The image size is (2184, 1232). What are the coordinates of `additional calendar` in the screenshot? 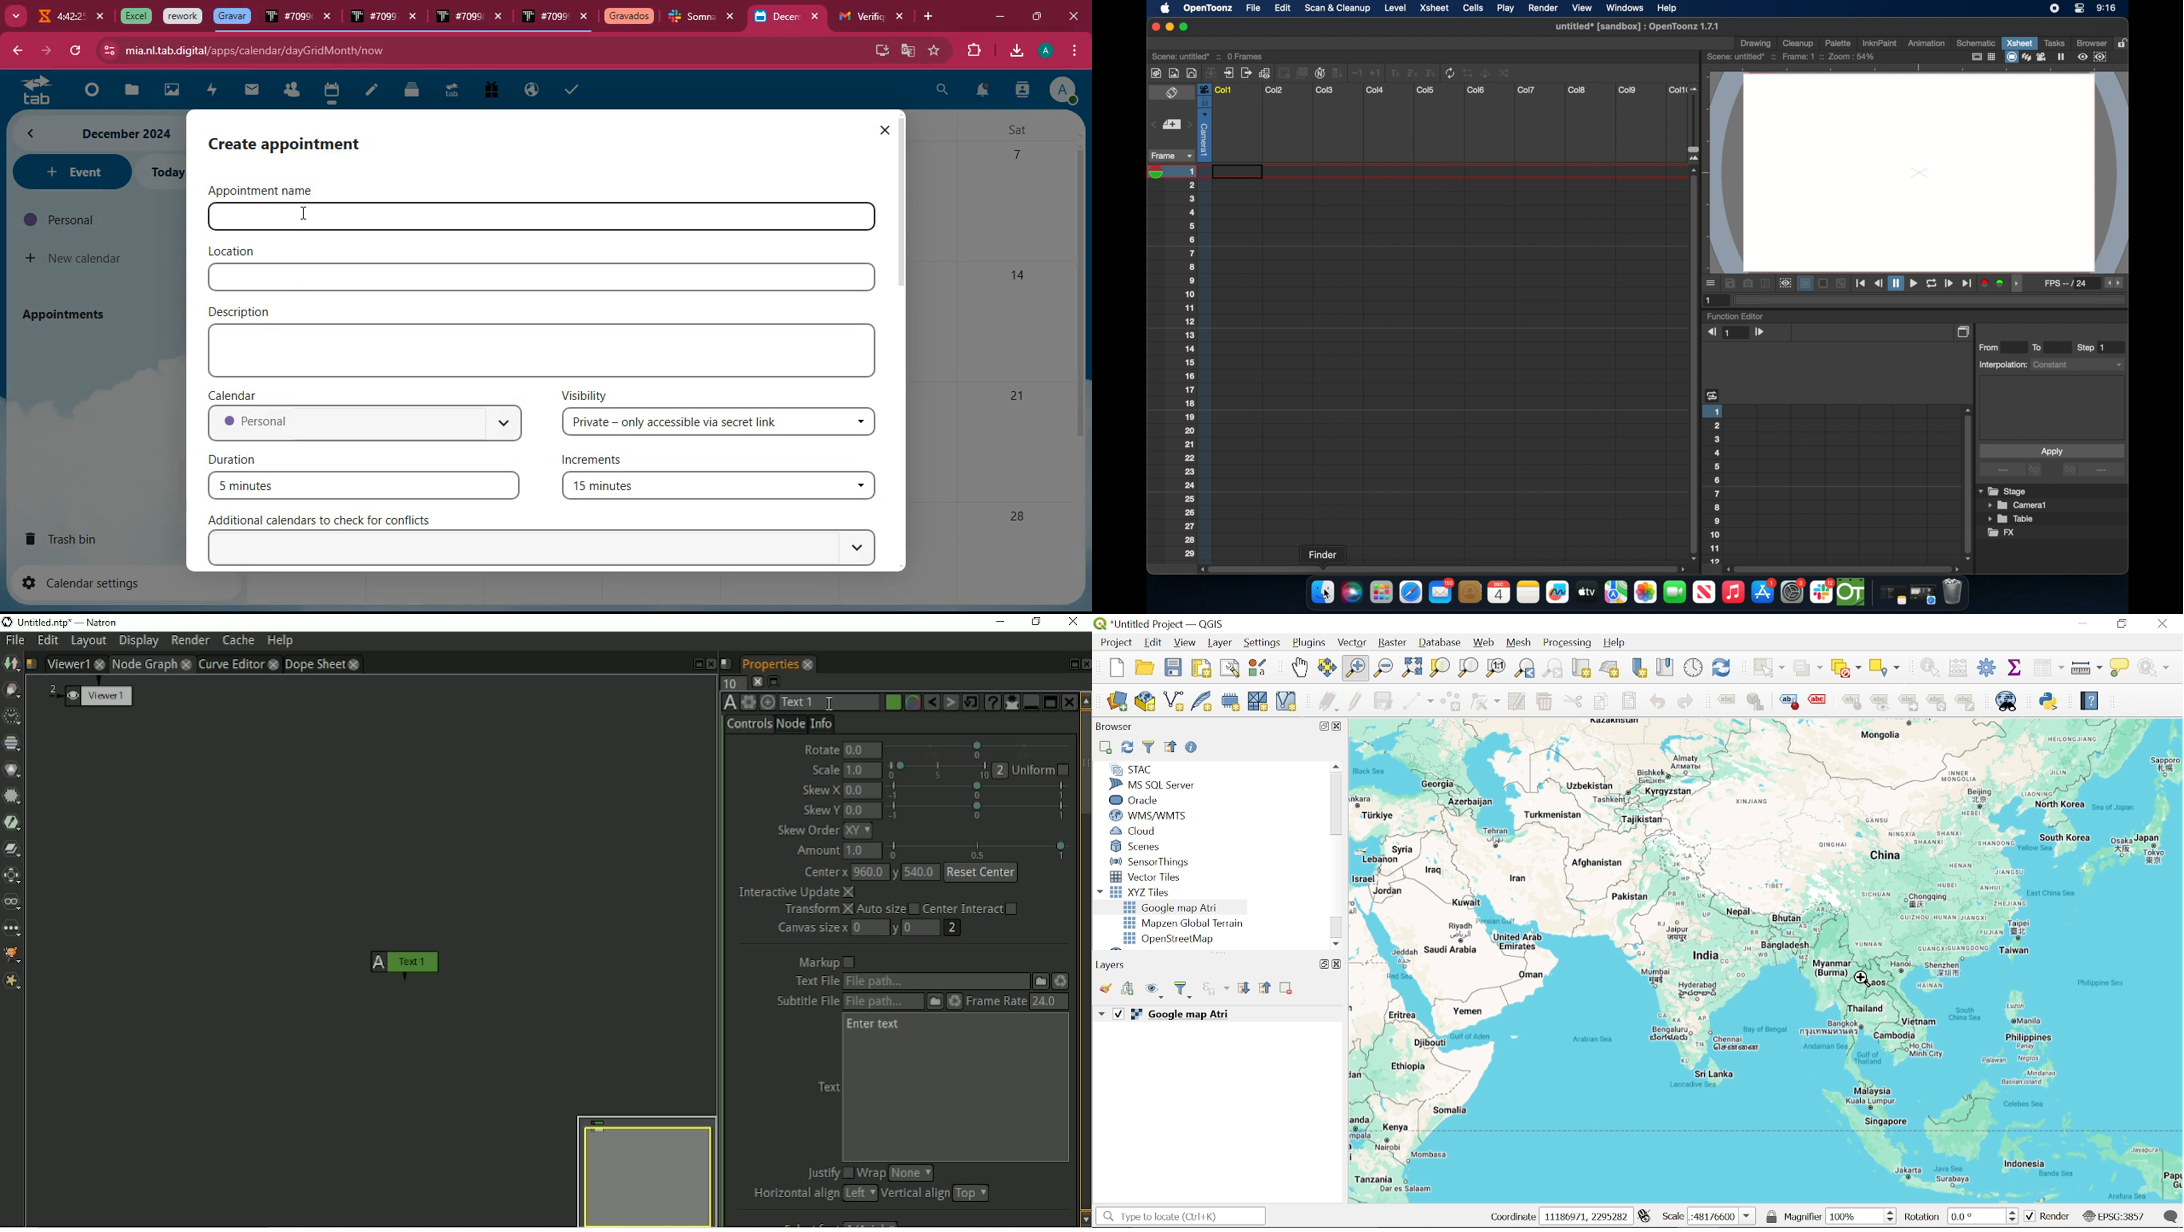 It's located at (329, 520).